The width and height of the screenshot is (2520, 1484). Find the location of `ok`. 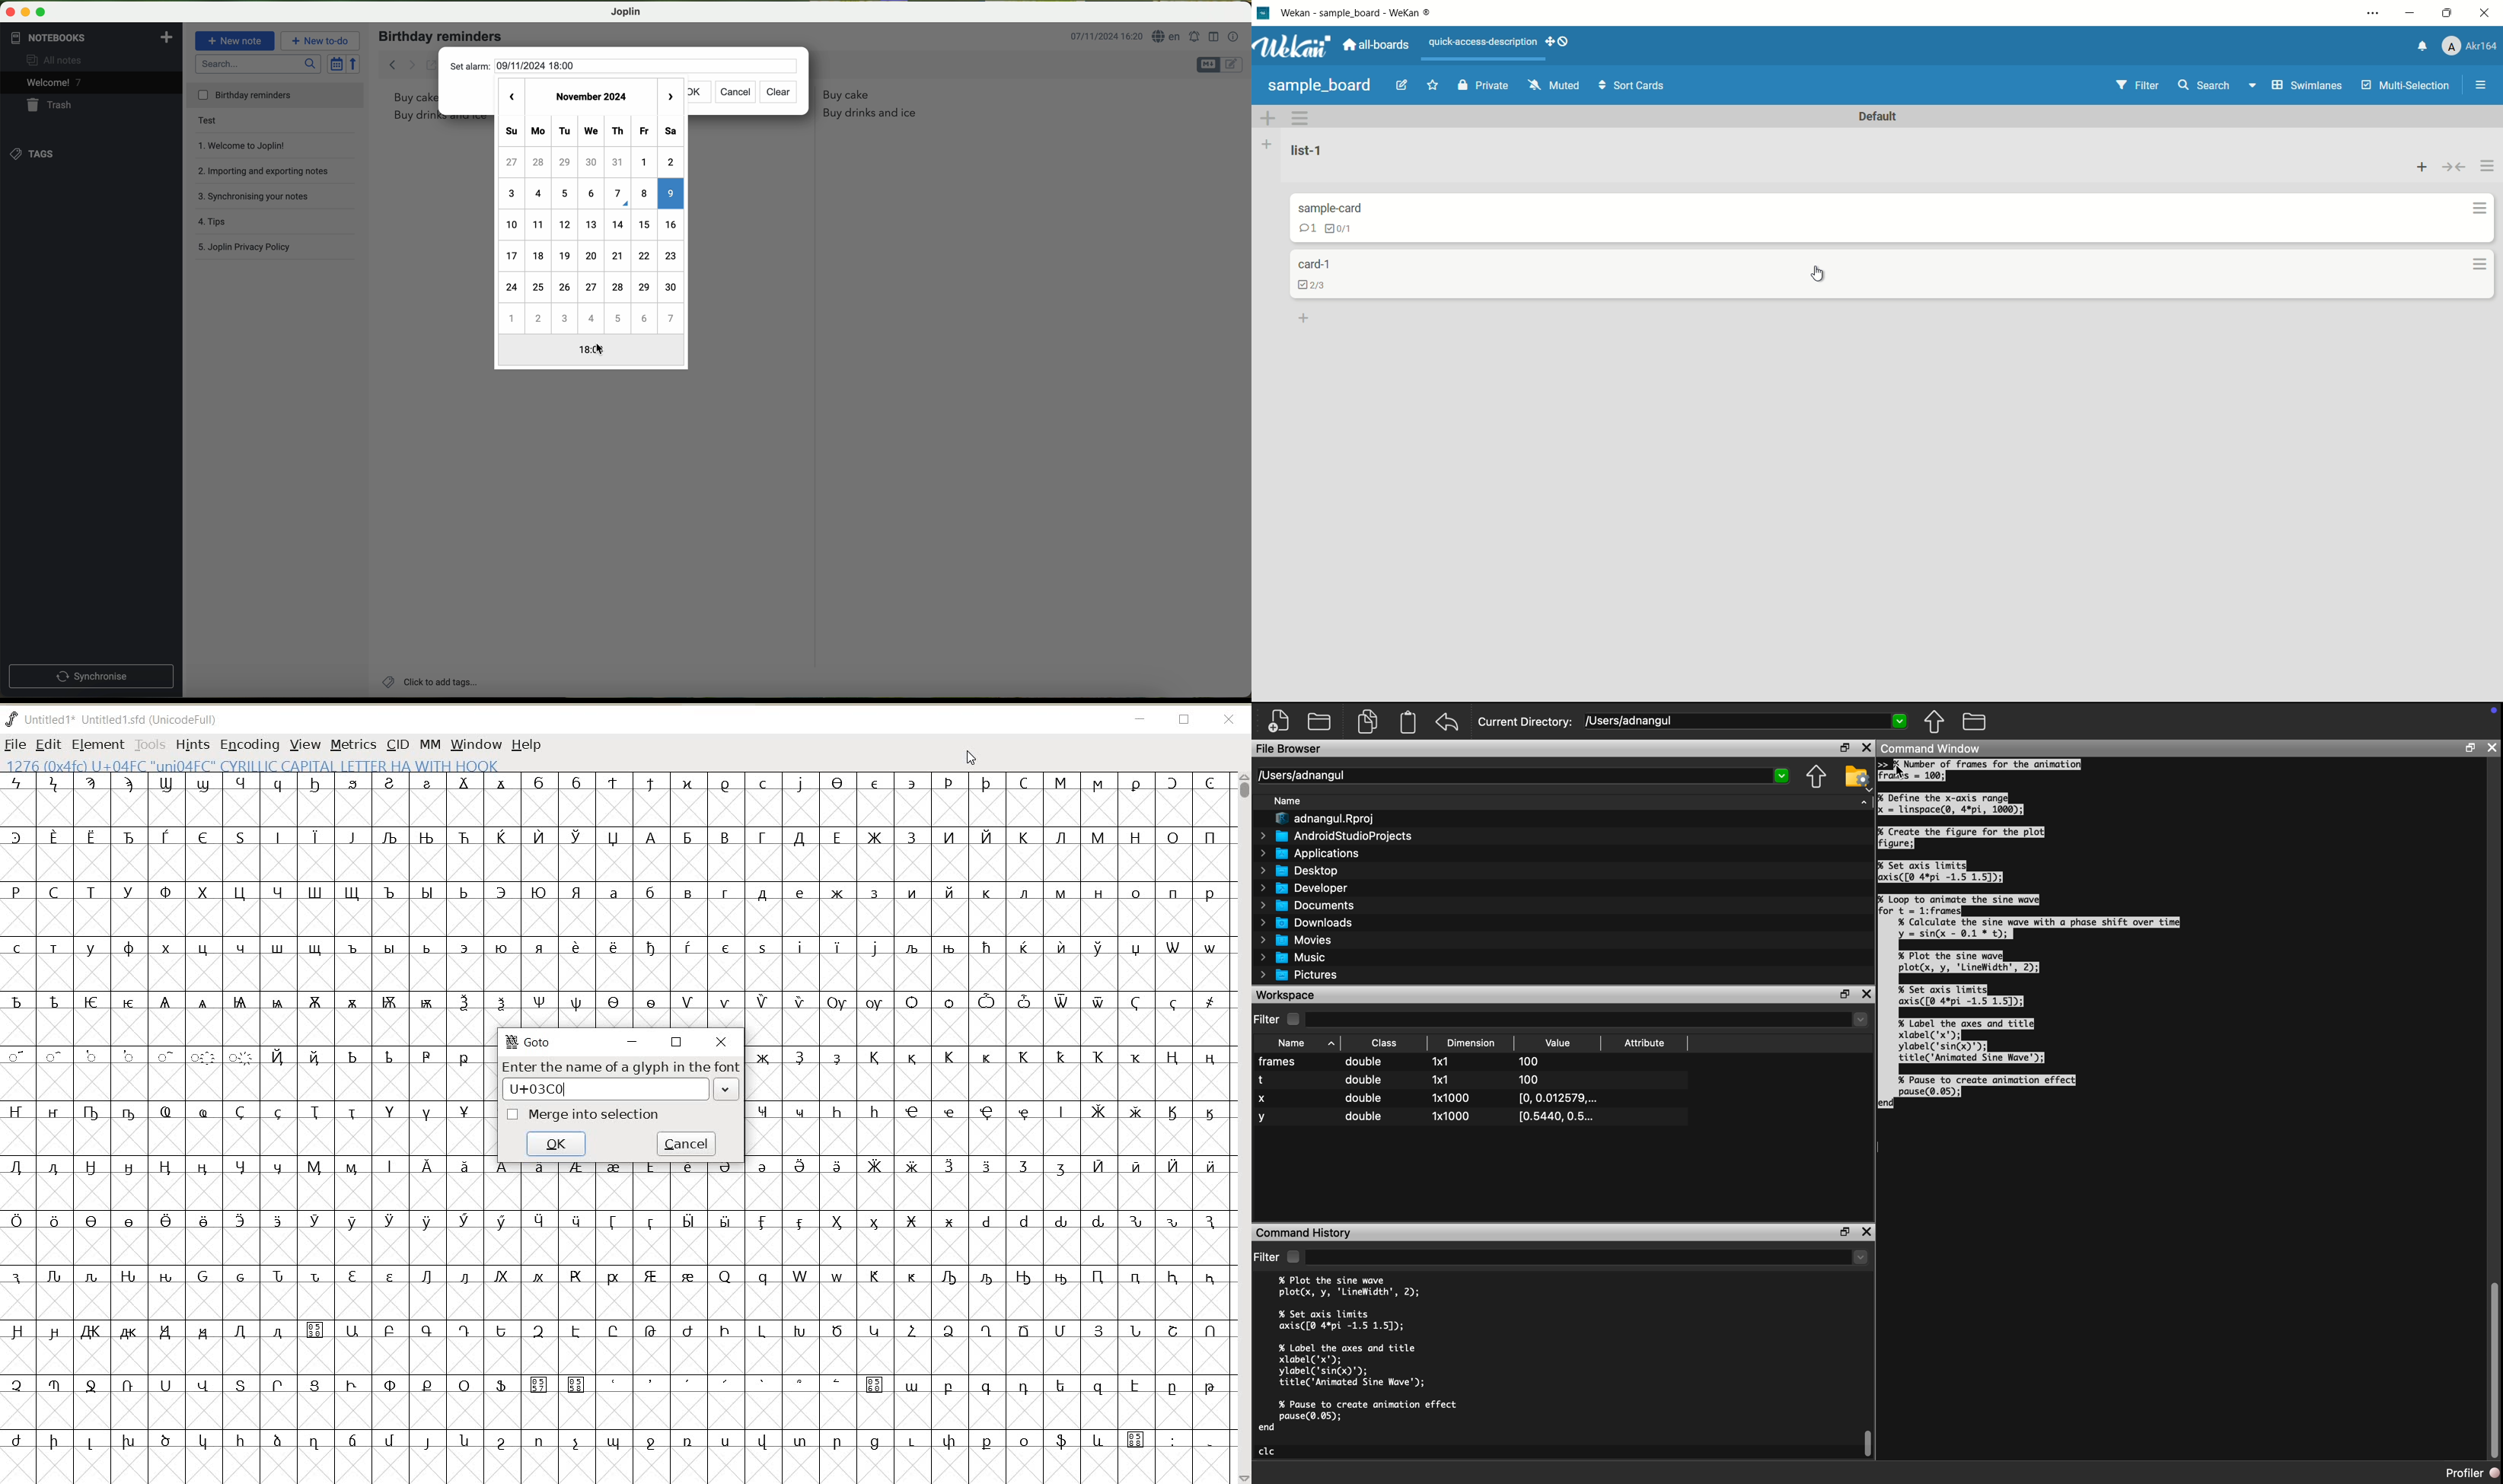

ok is located at coordinates (560, 1145).